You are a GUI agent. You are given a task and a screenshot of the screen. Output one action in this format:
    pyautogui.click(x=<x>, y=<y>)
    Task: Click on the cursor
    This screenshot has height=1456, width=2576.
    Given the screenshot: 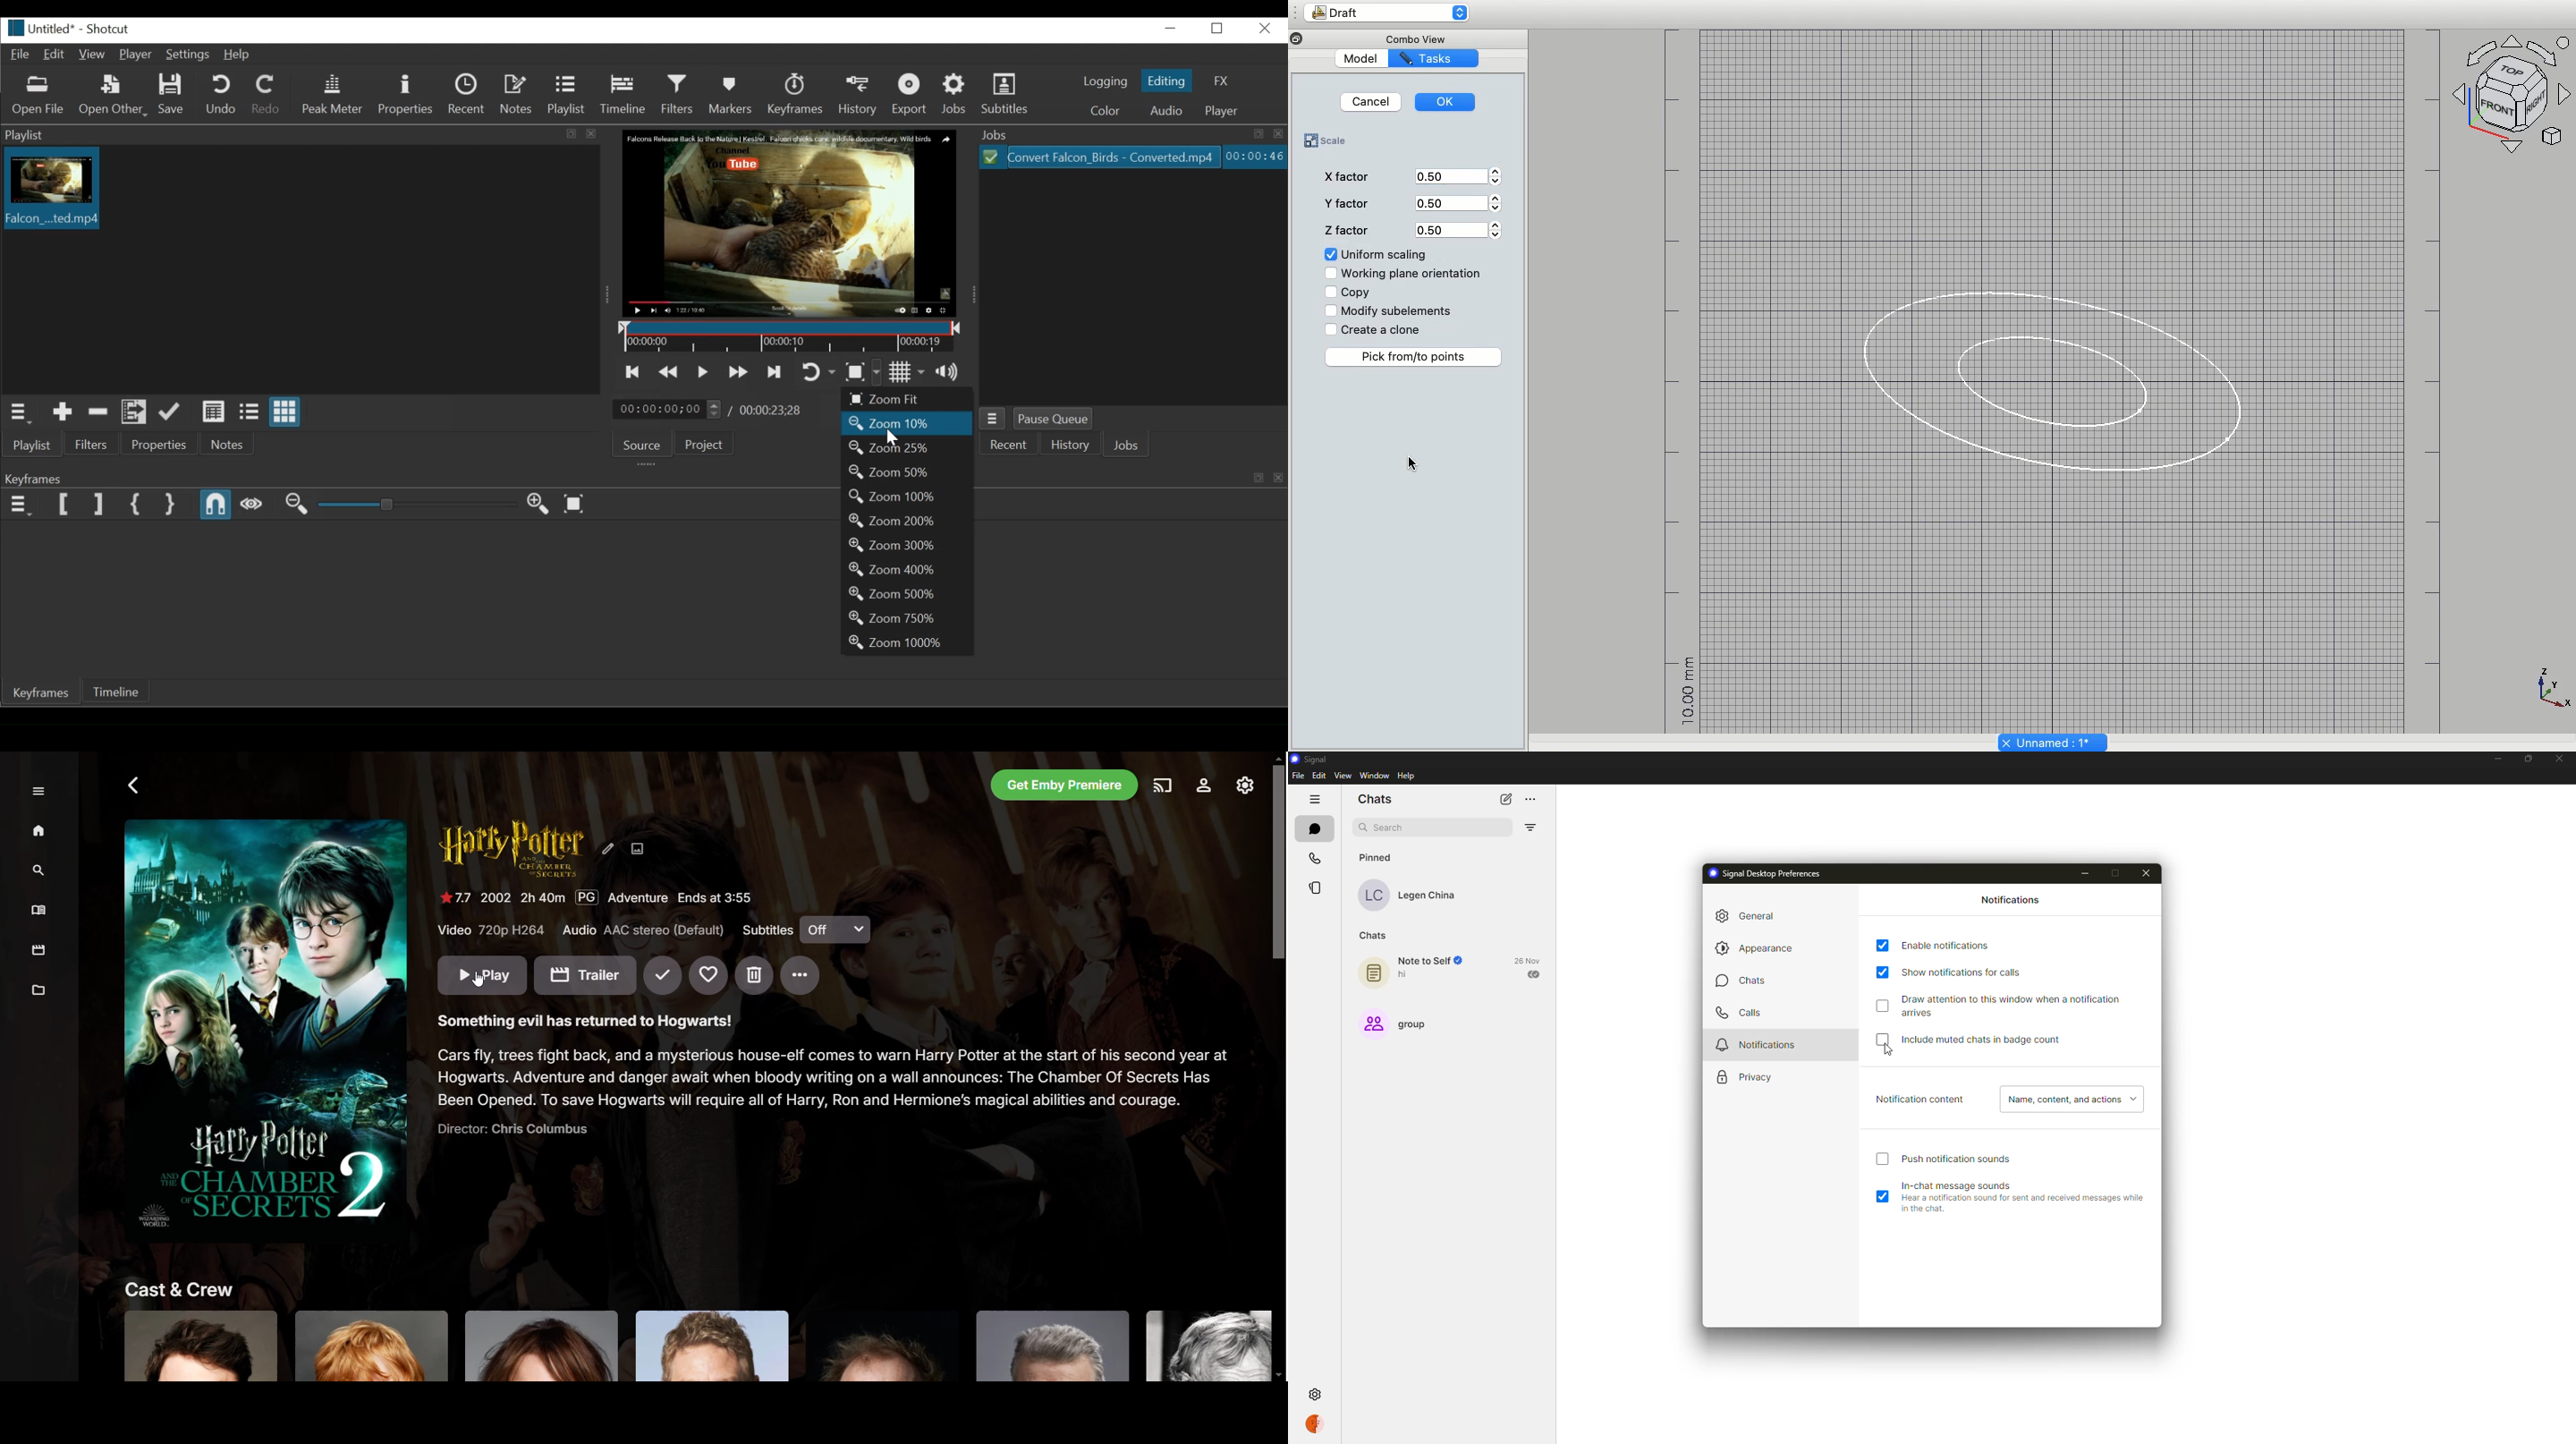 What is the action you would take?
    pyautogui.click(x=1887, y=1053)
    